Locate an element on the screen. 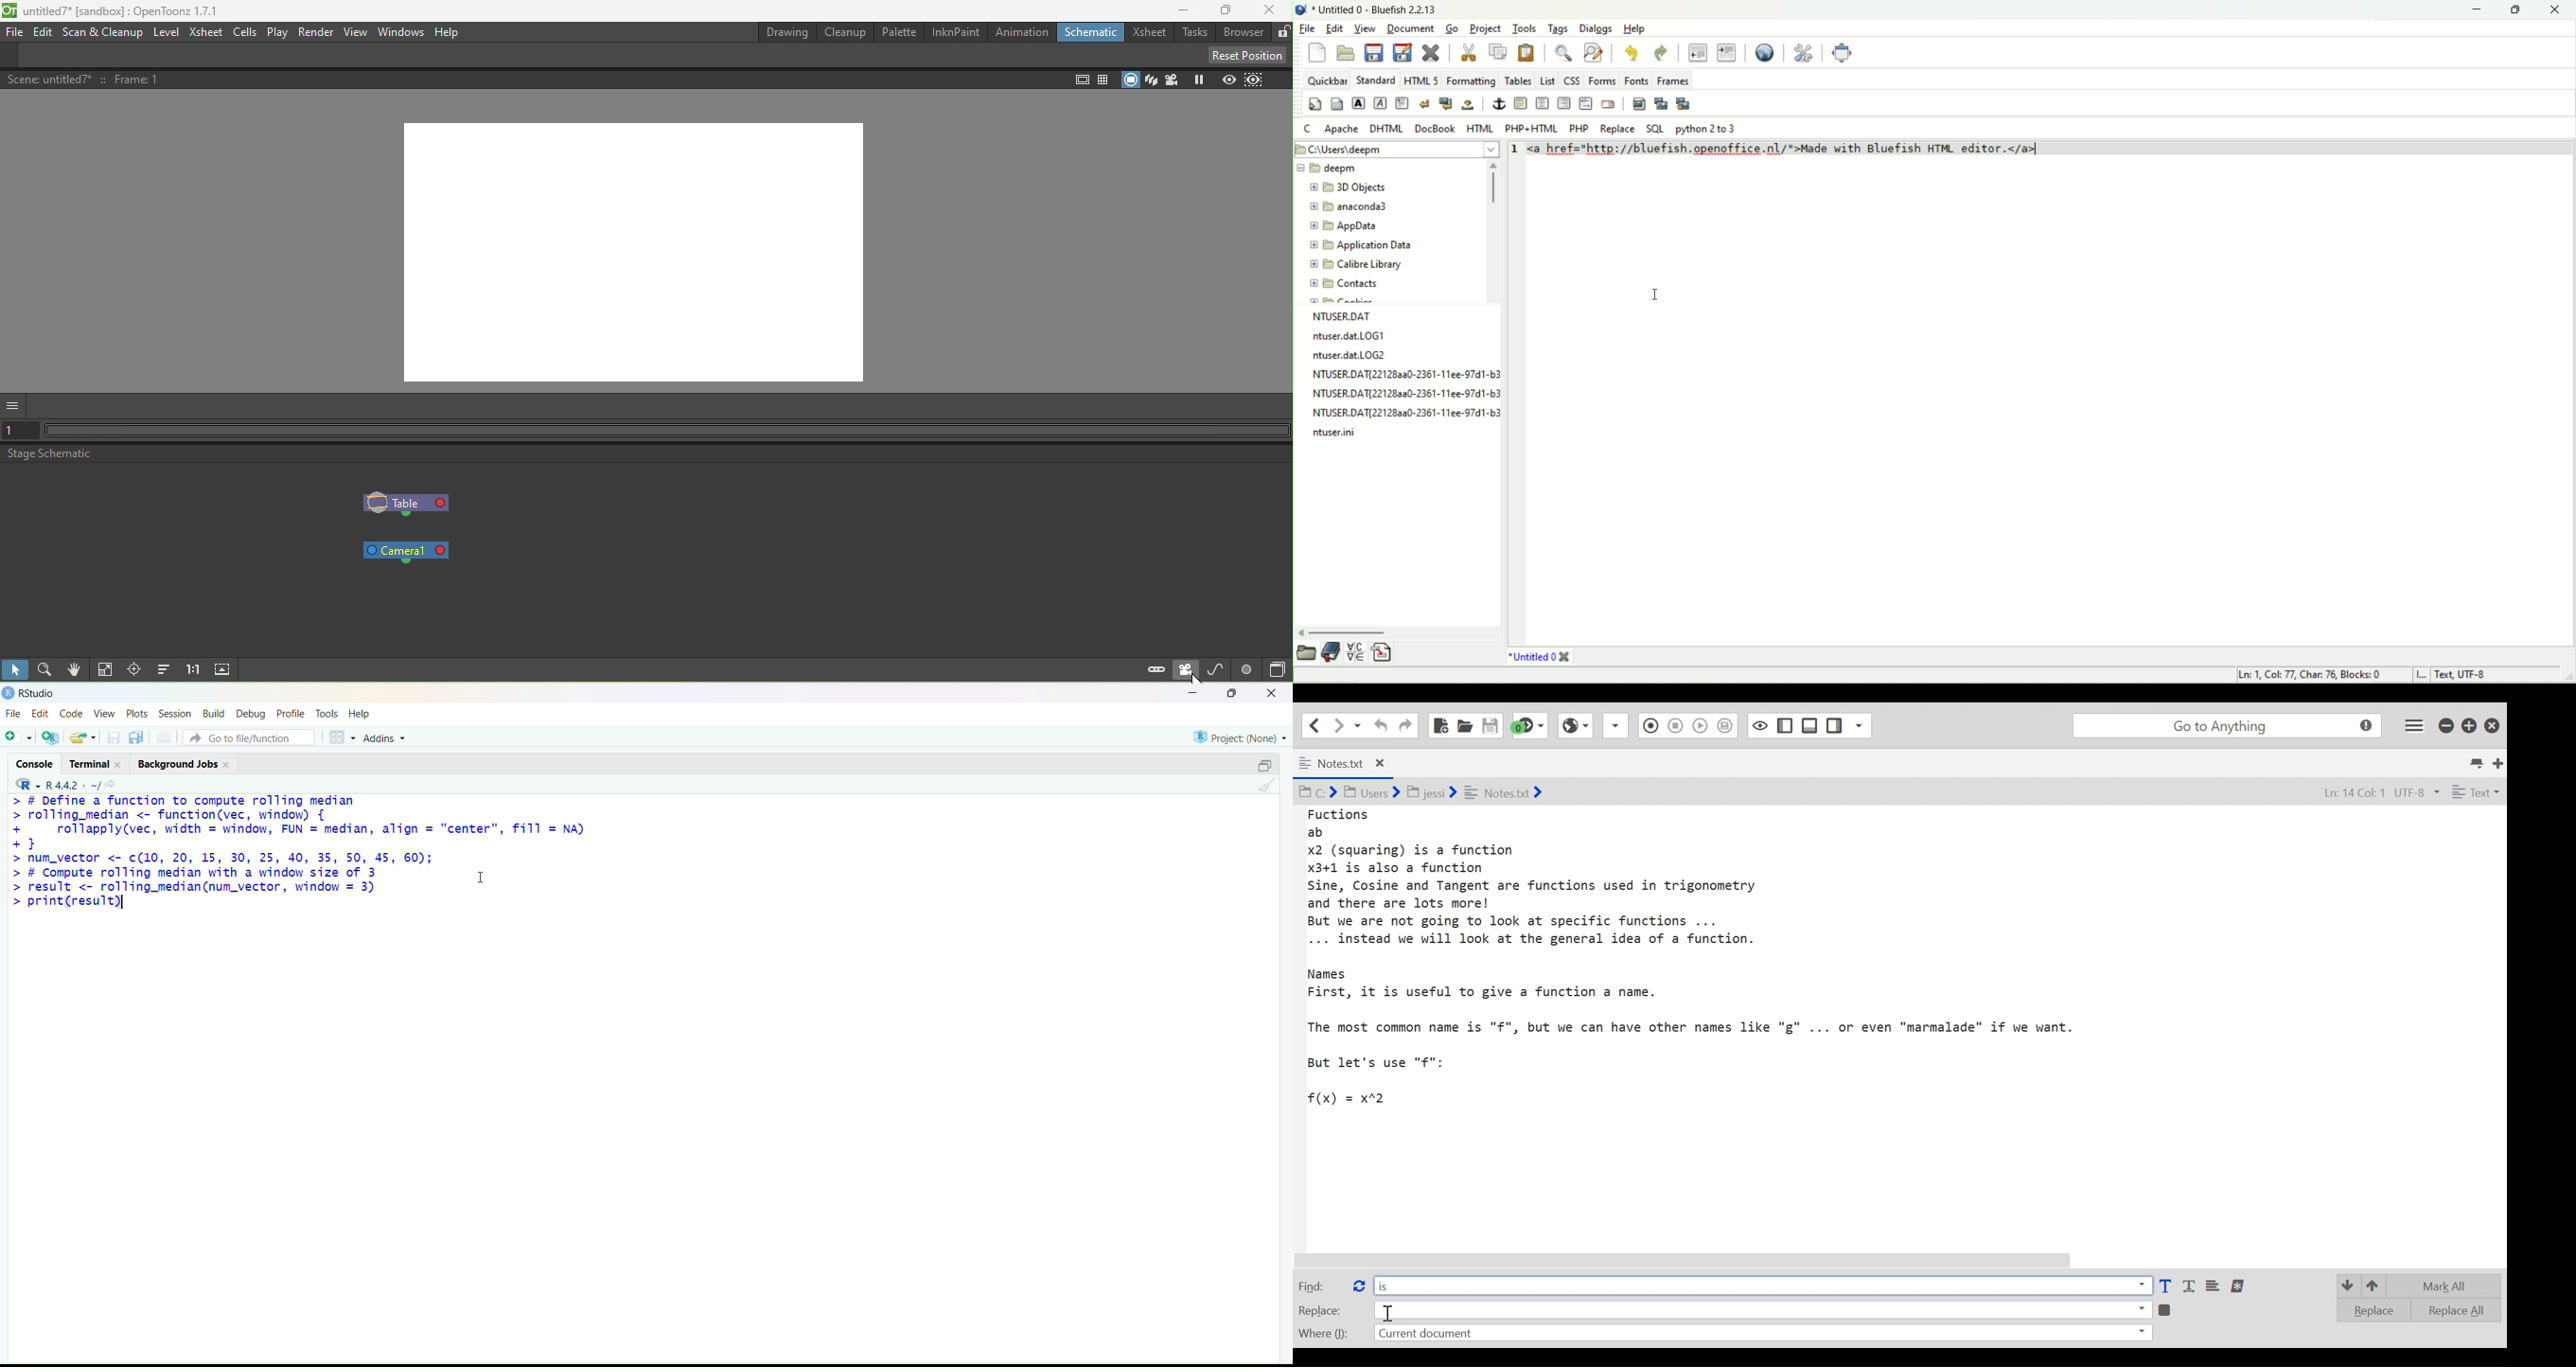  code is located at coordinates (1788, 151).